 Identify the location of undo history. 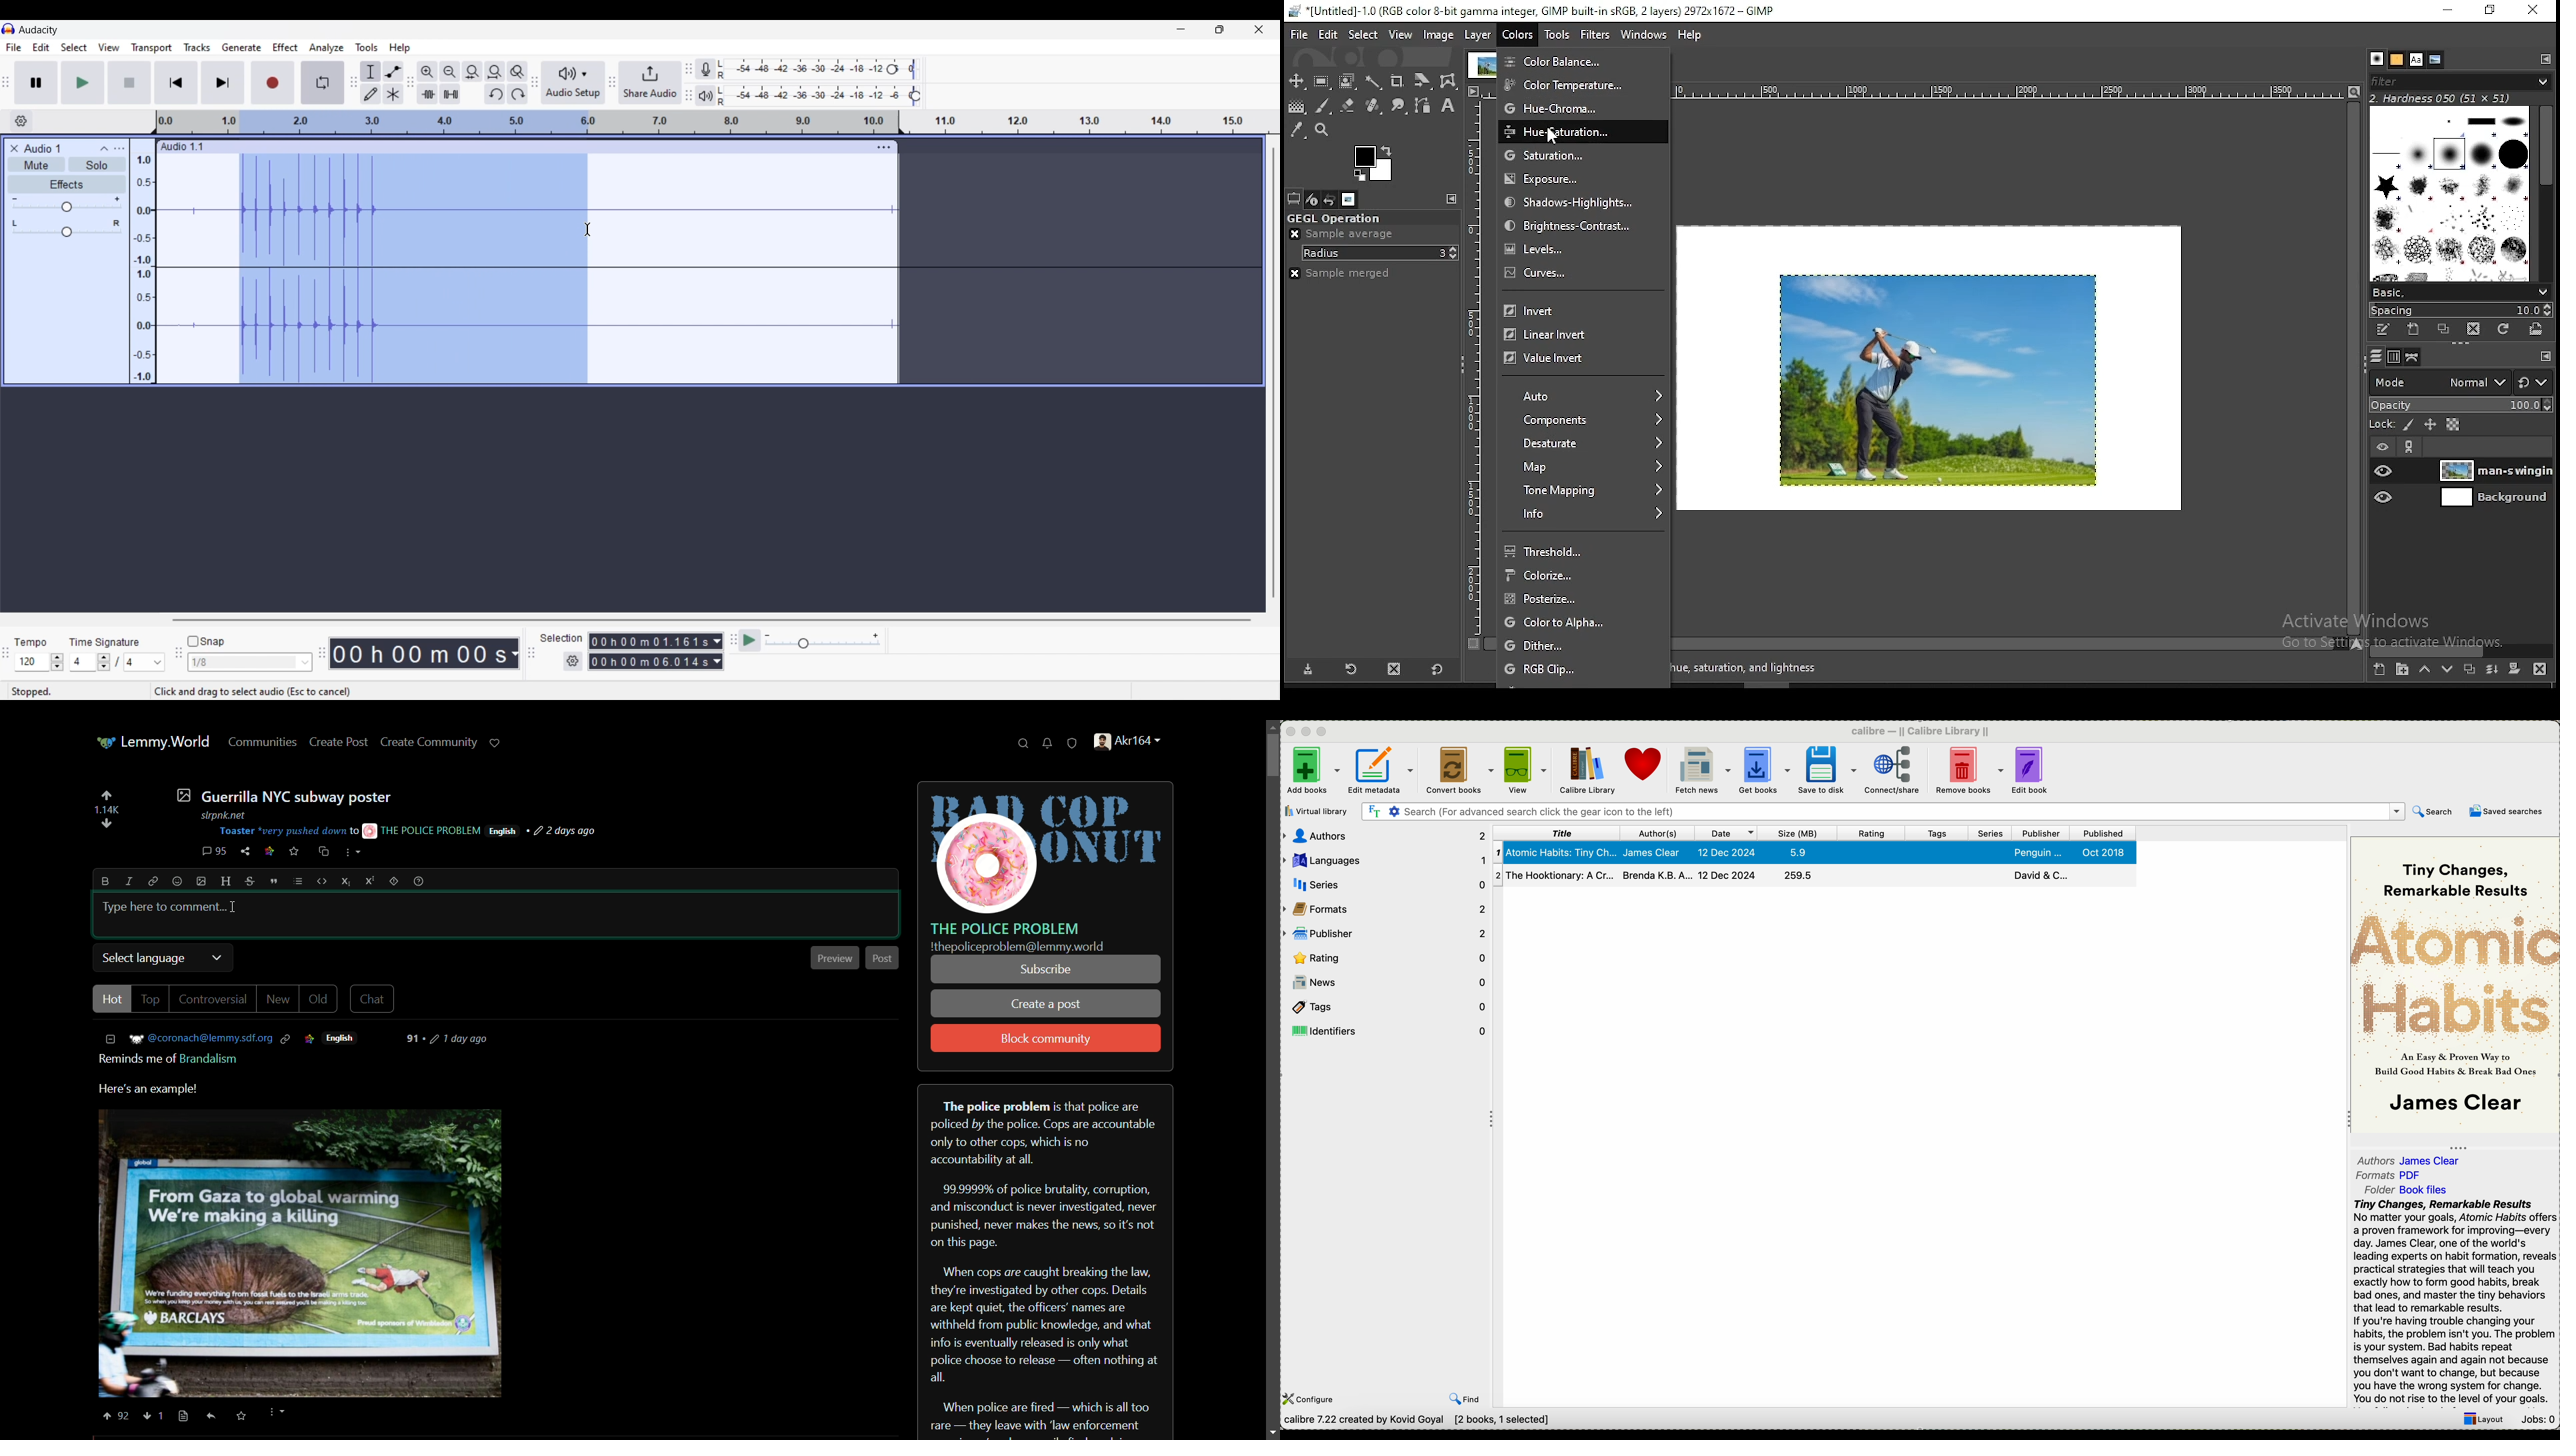
(1332, 200).